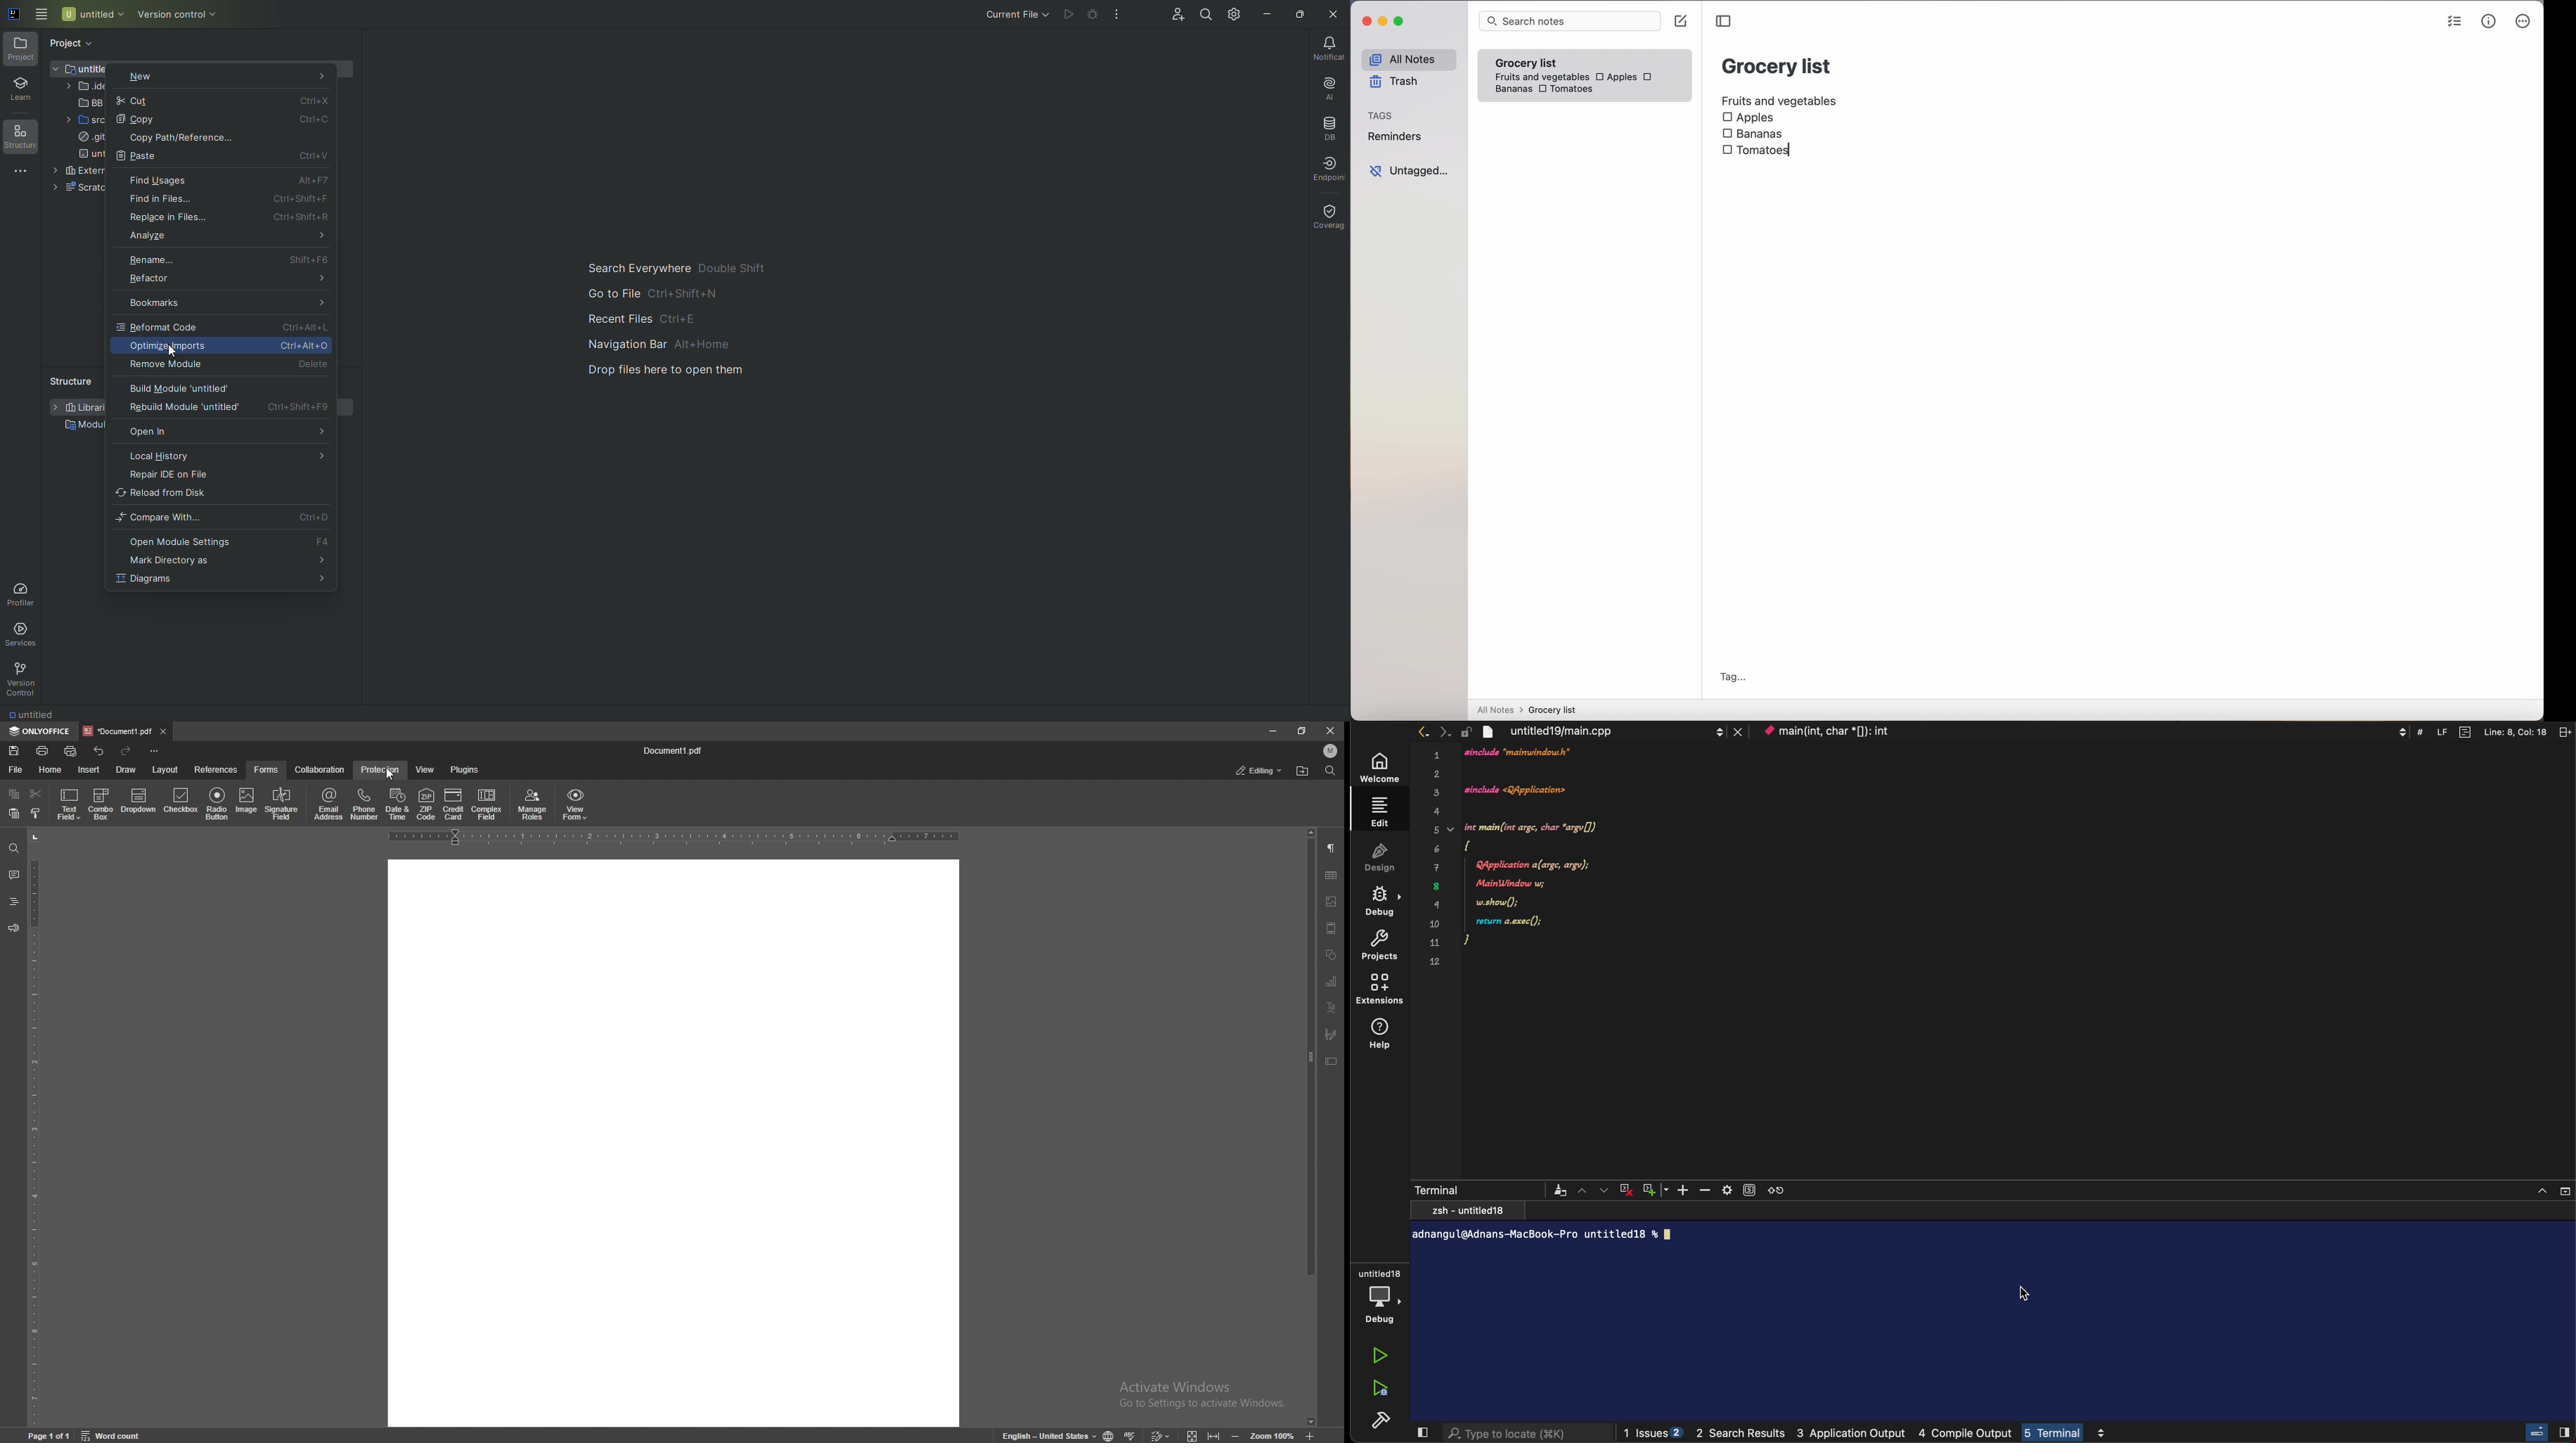  What do you see at coordinates (41, 15) in the screenshot?
I see `Main Menu` at bounding box center [41, 15].